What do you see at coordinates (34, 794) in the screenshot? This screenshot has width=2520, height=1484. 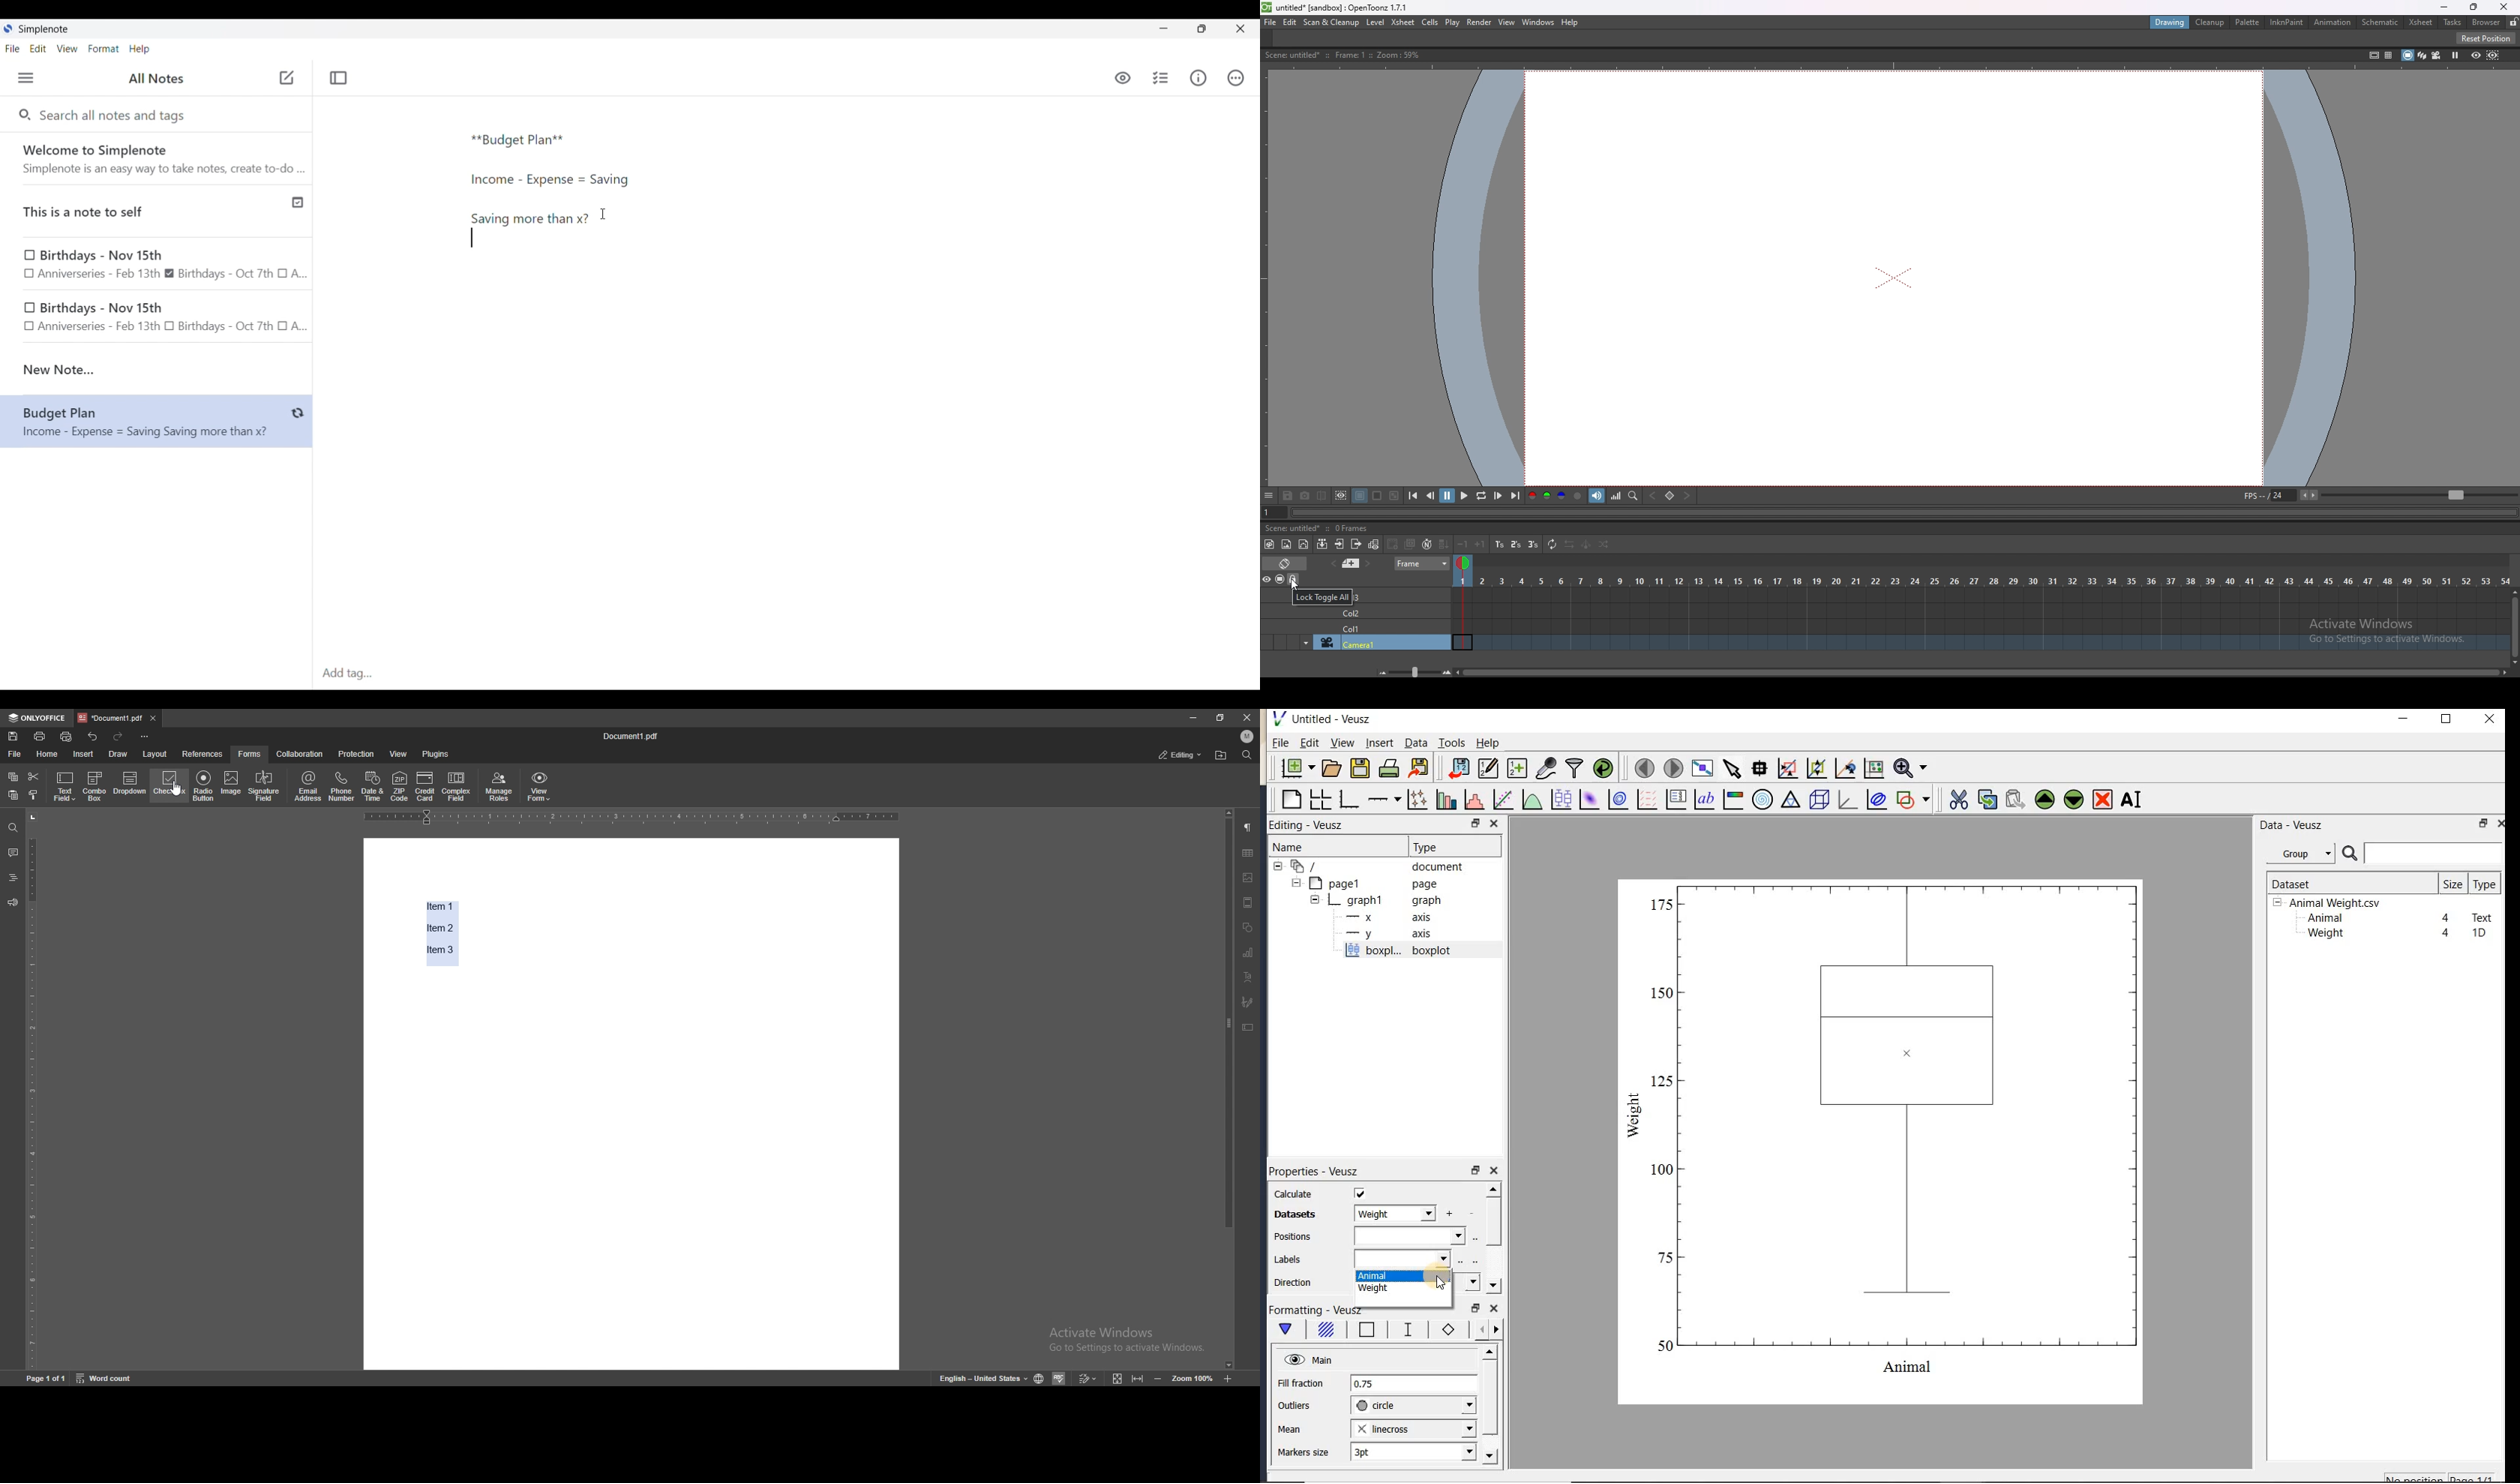 I see `copy style` at bounding box center [34, 794].